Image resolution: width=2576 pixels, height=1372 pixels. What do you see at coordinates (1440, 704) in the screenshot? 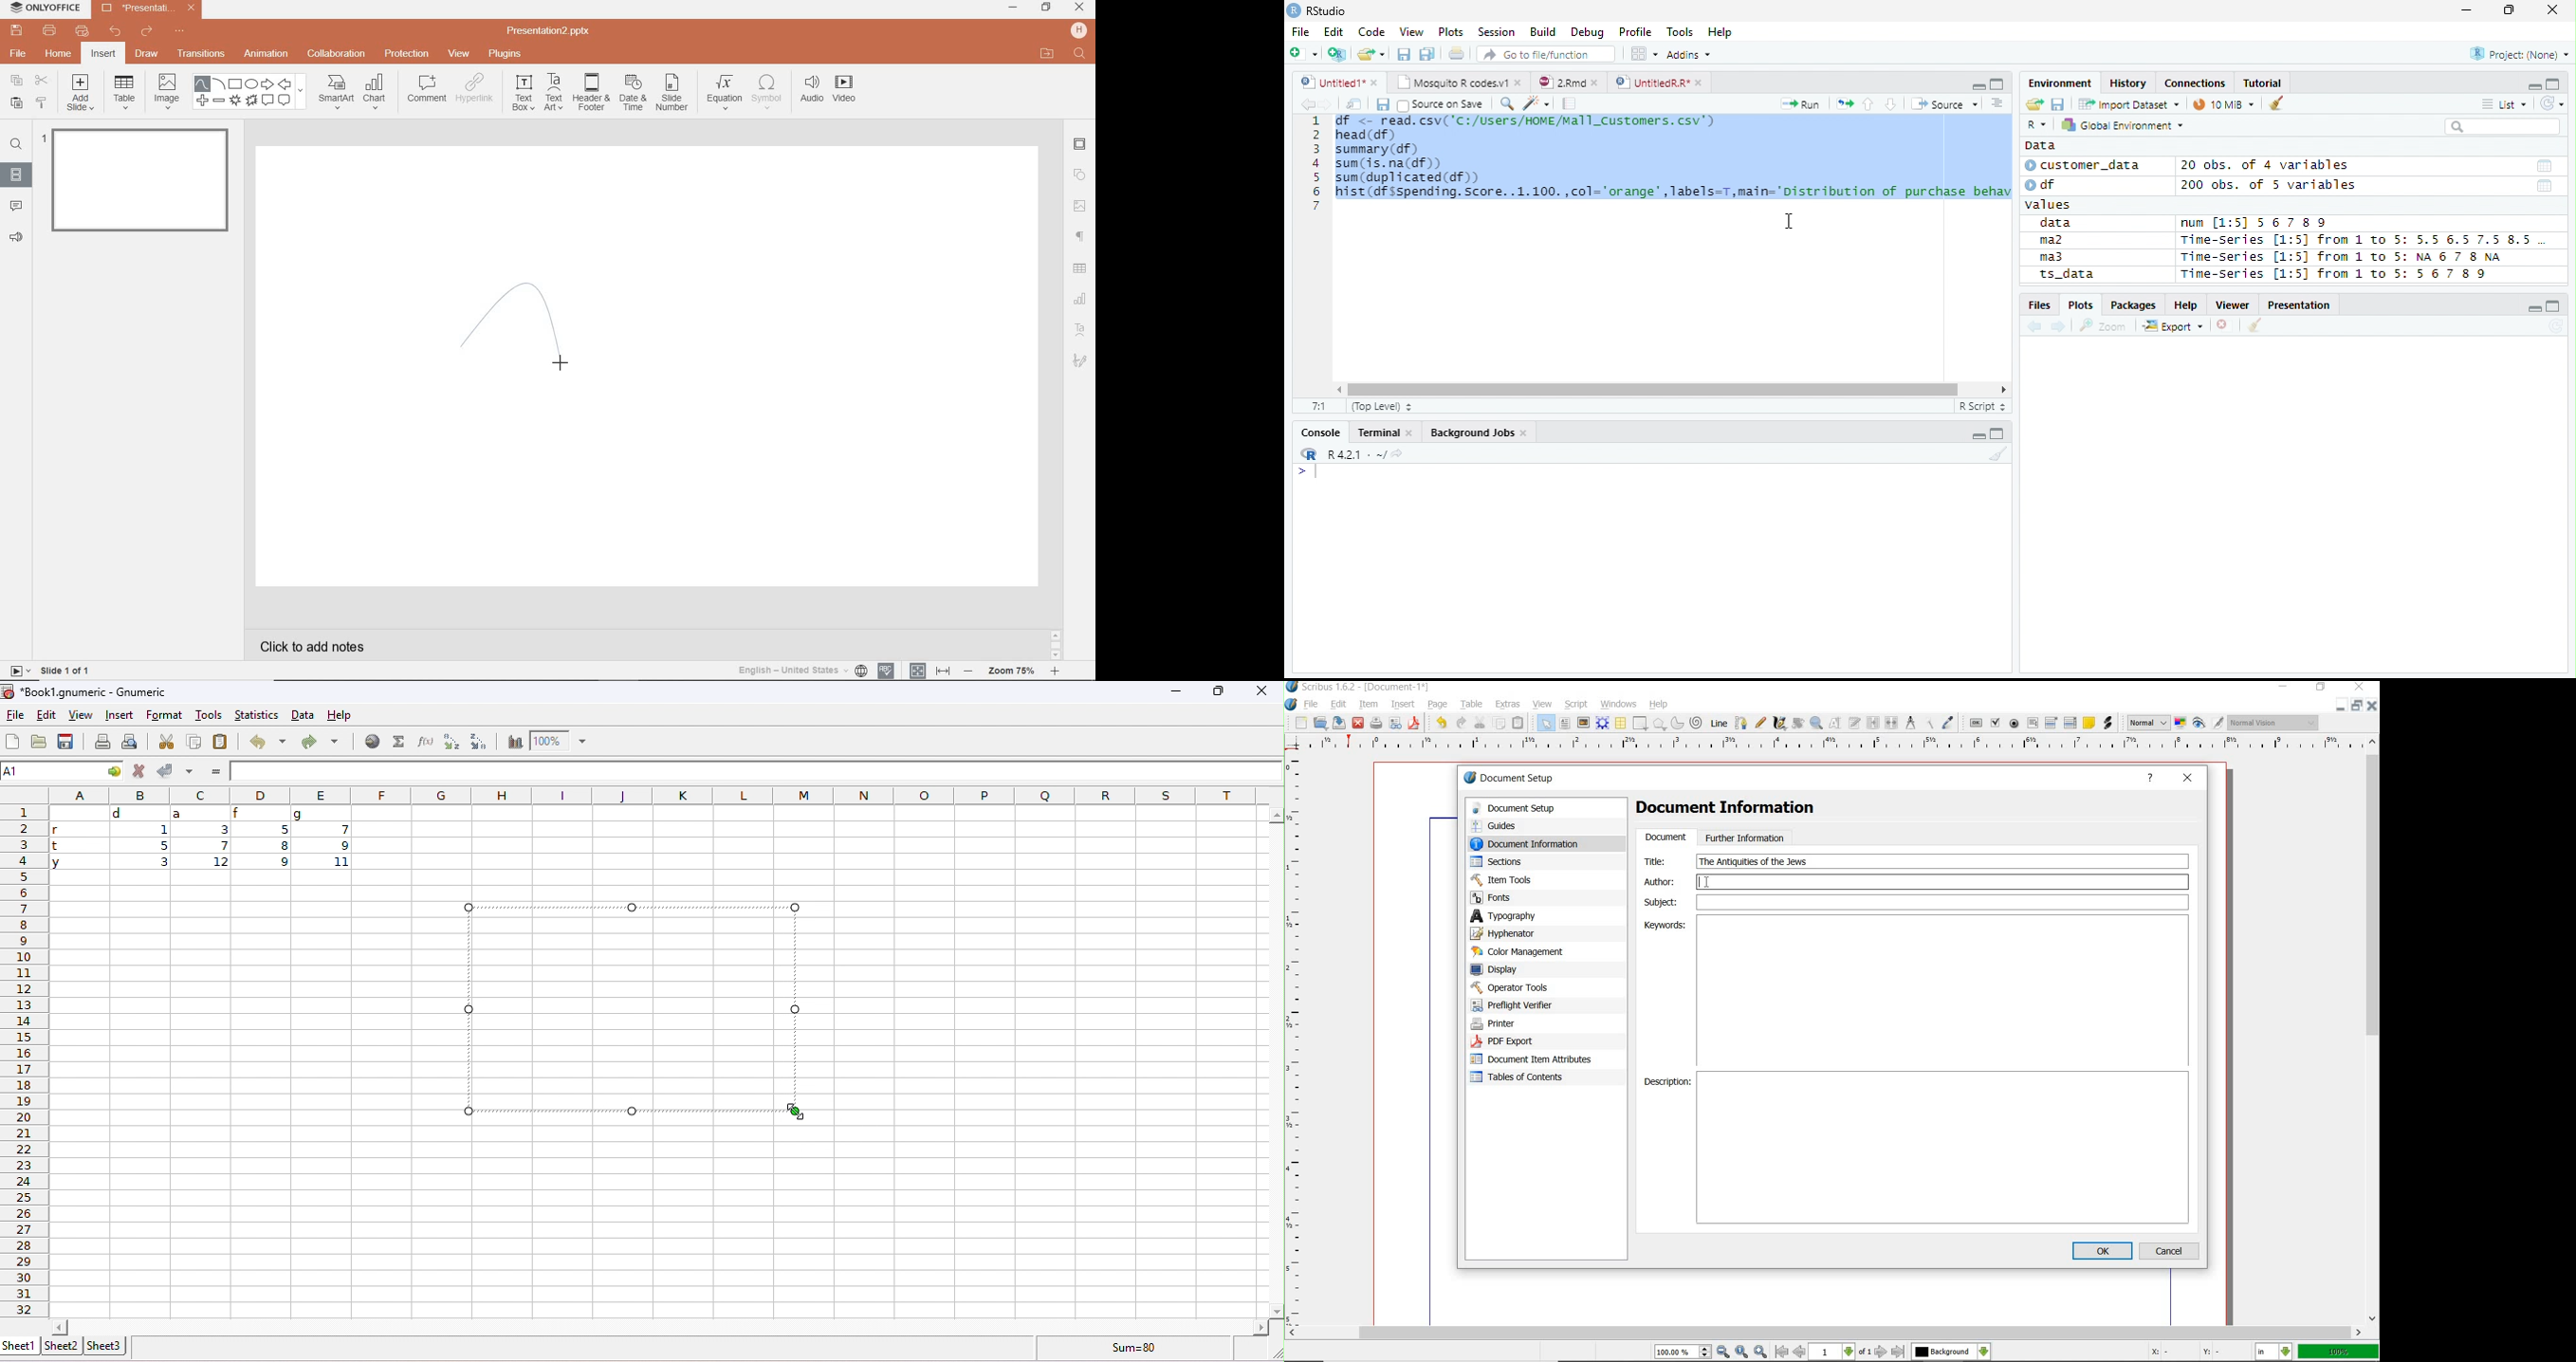
I see `page` at bounding box center [1440, 704].